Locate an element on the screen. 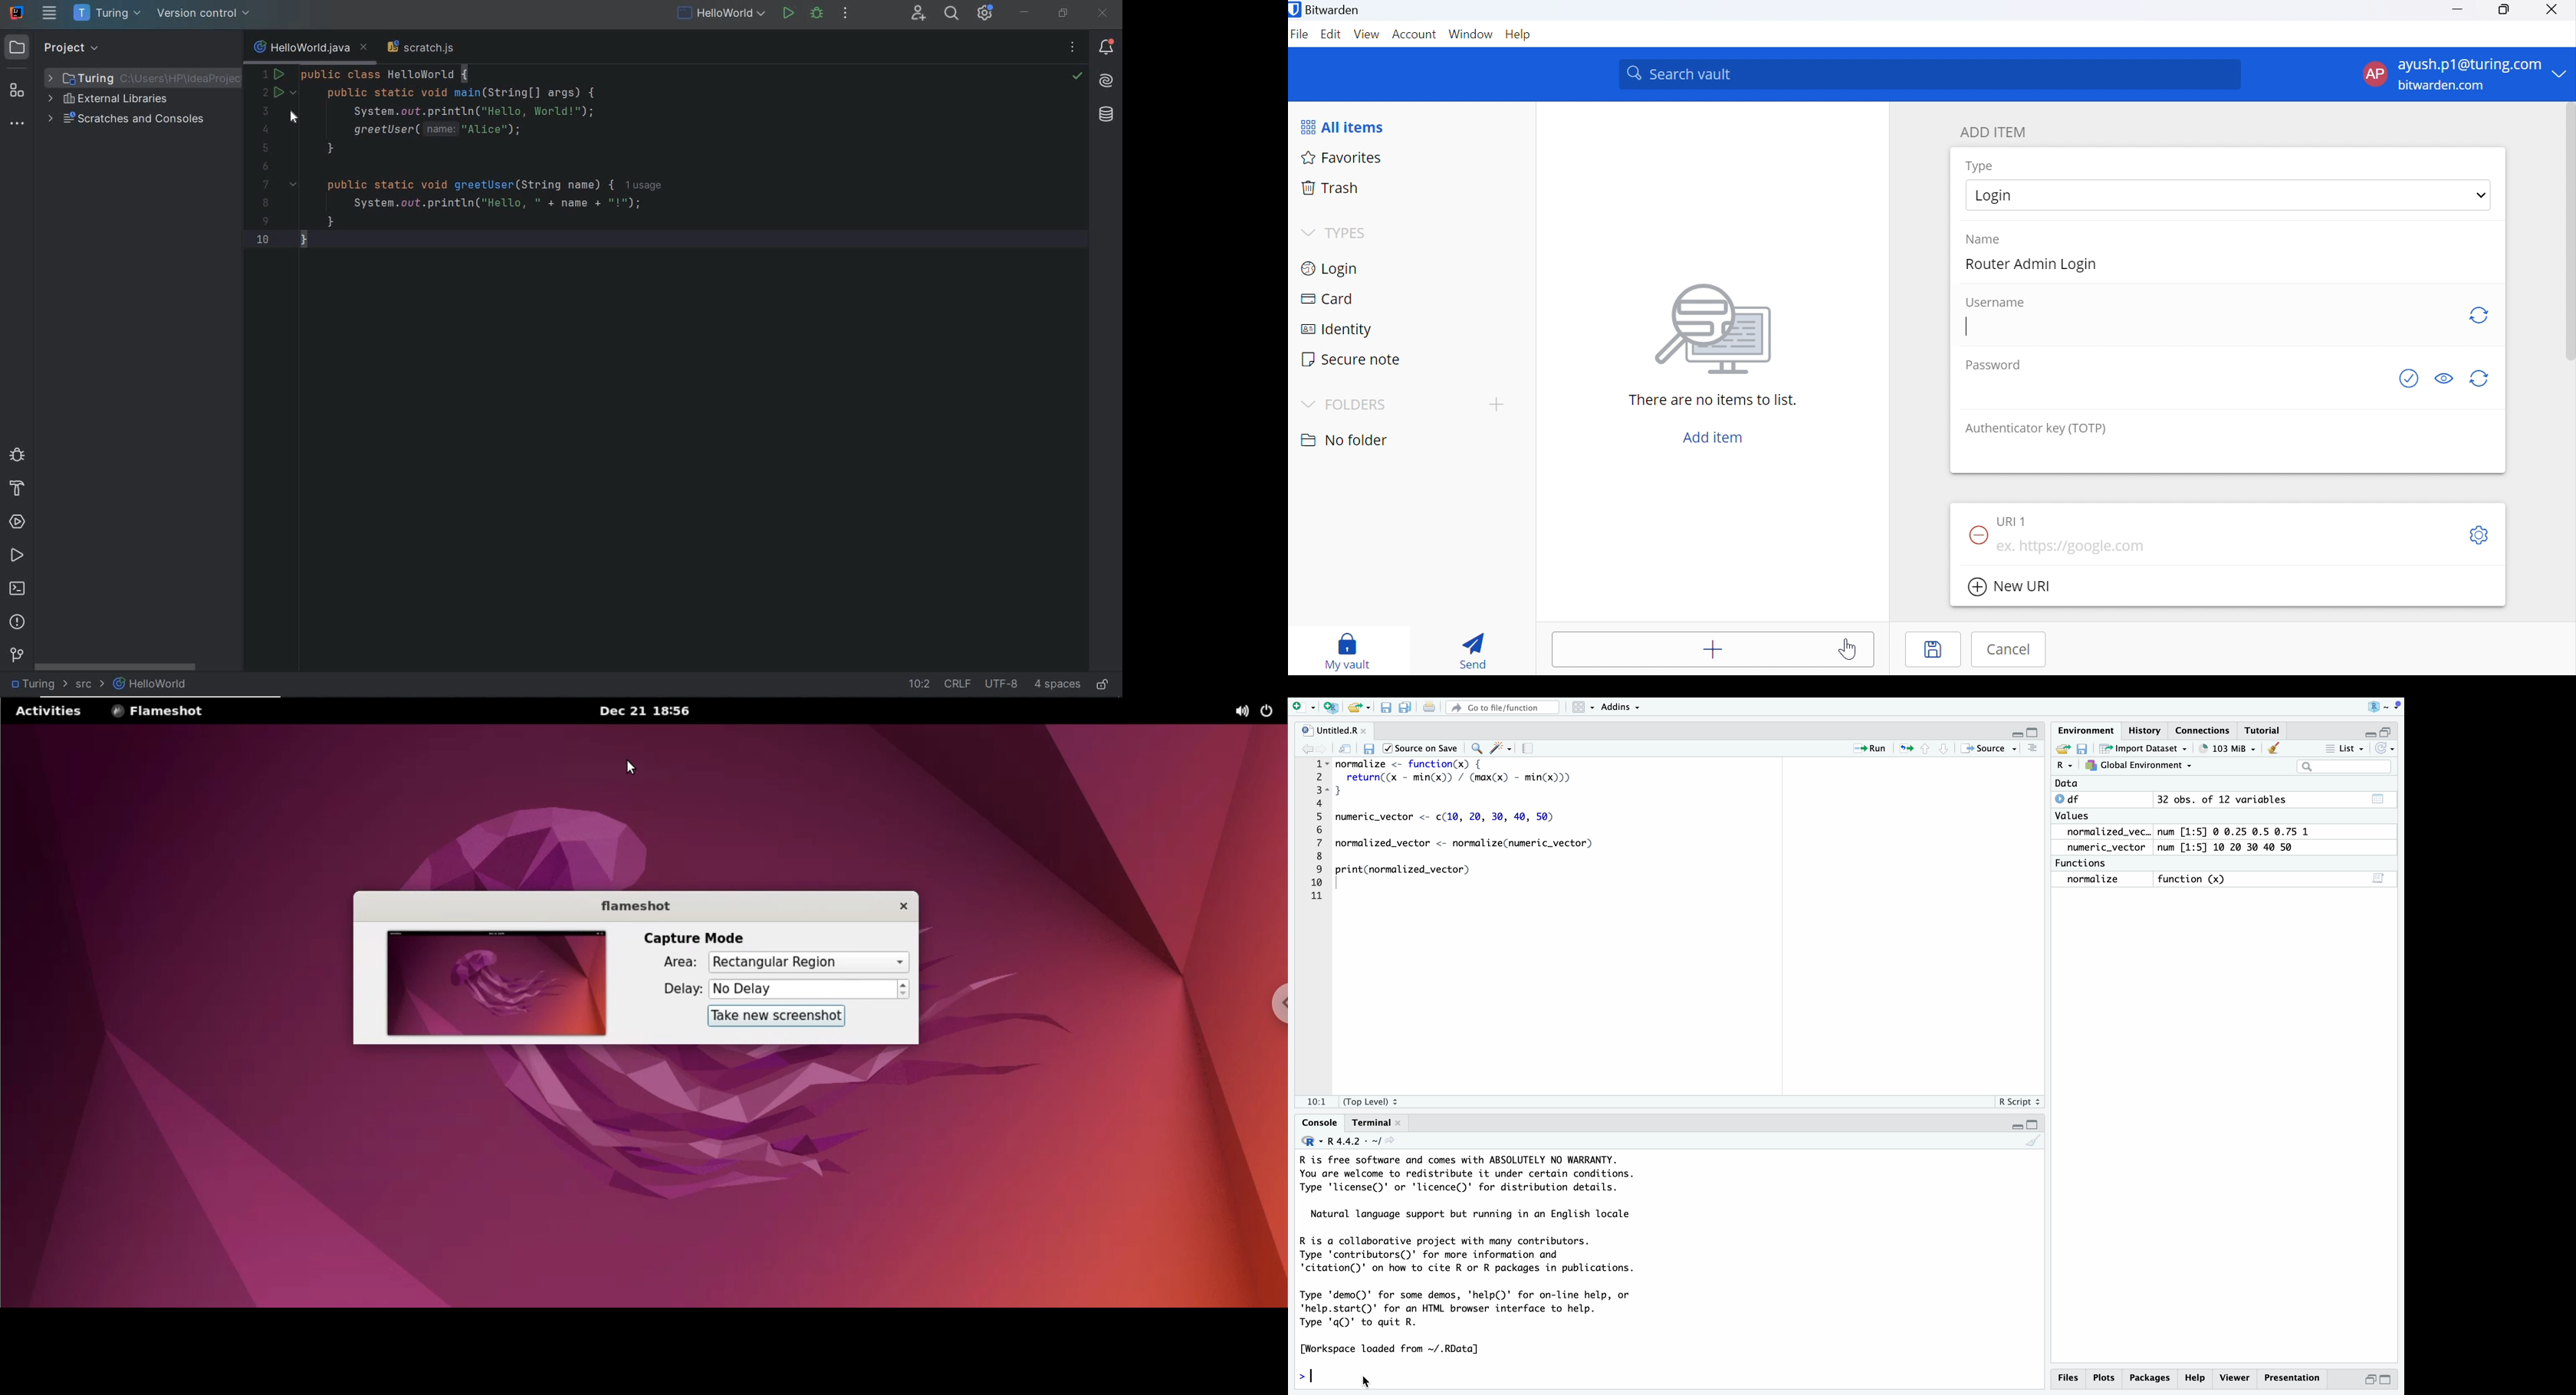 The image size is (2576, 1400). Open an existing file (Ctrl + O) is located at coordinates (1359, 708).